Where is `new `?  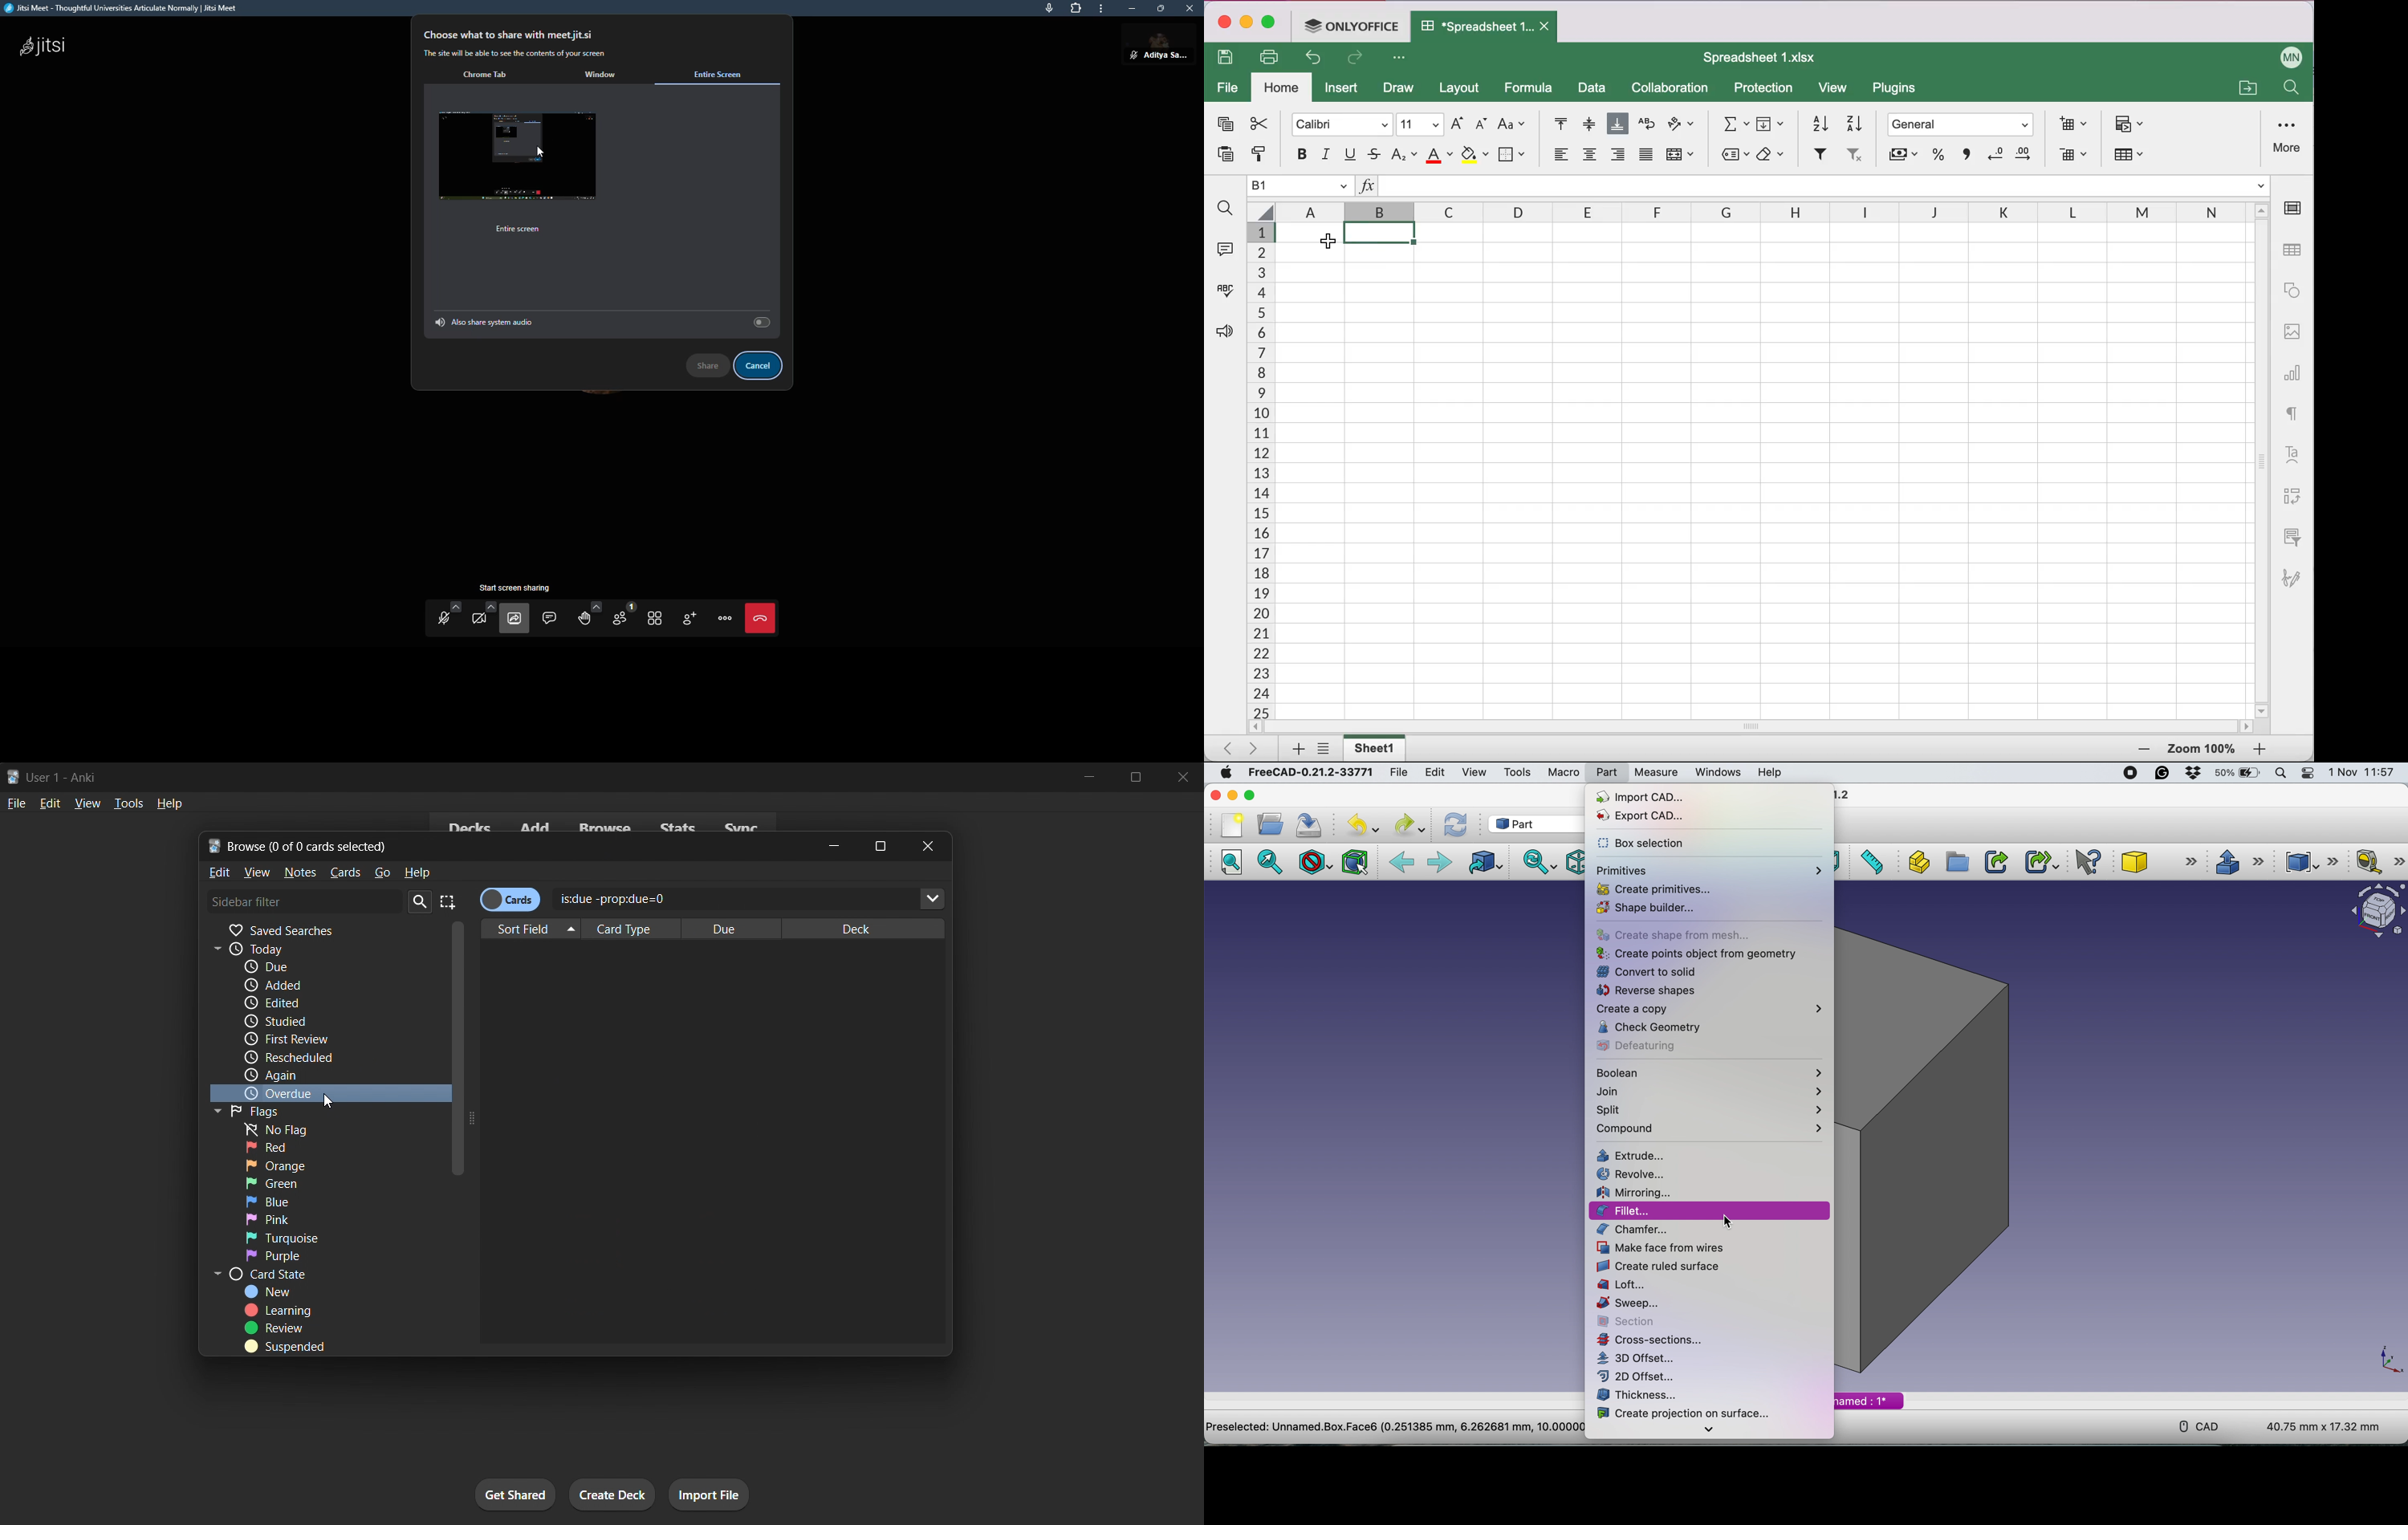 new  is located at coordinates (1232, 825).